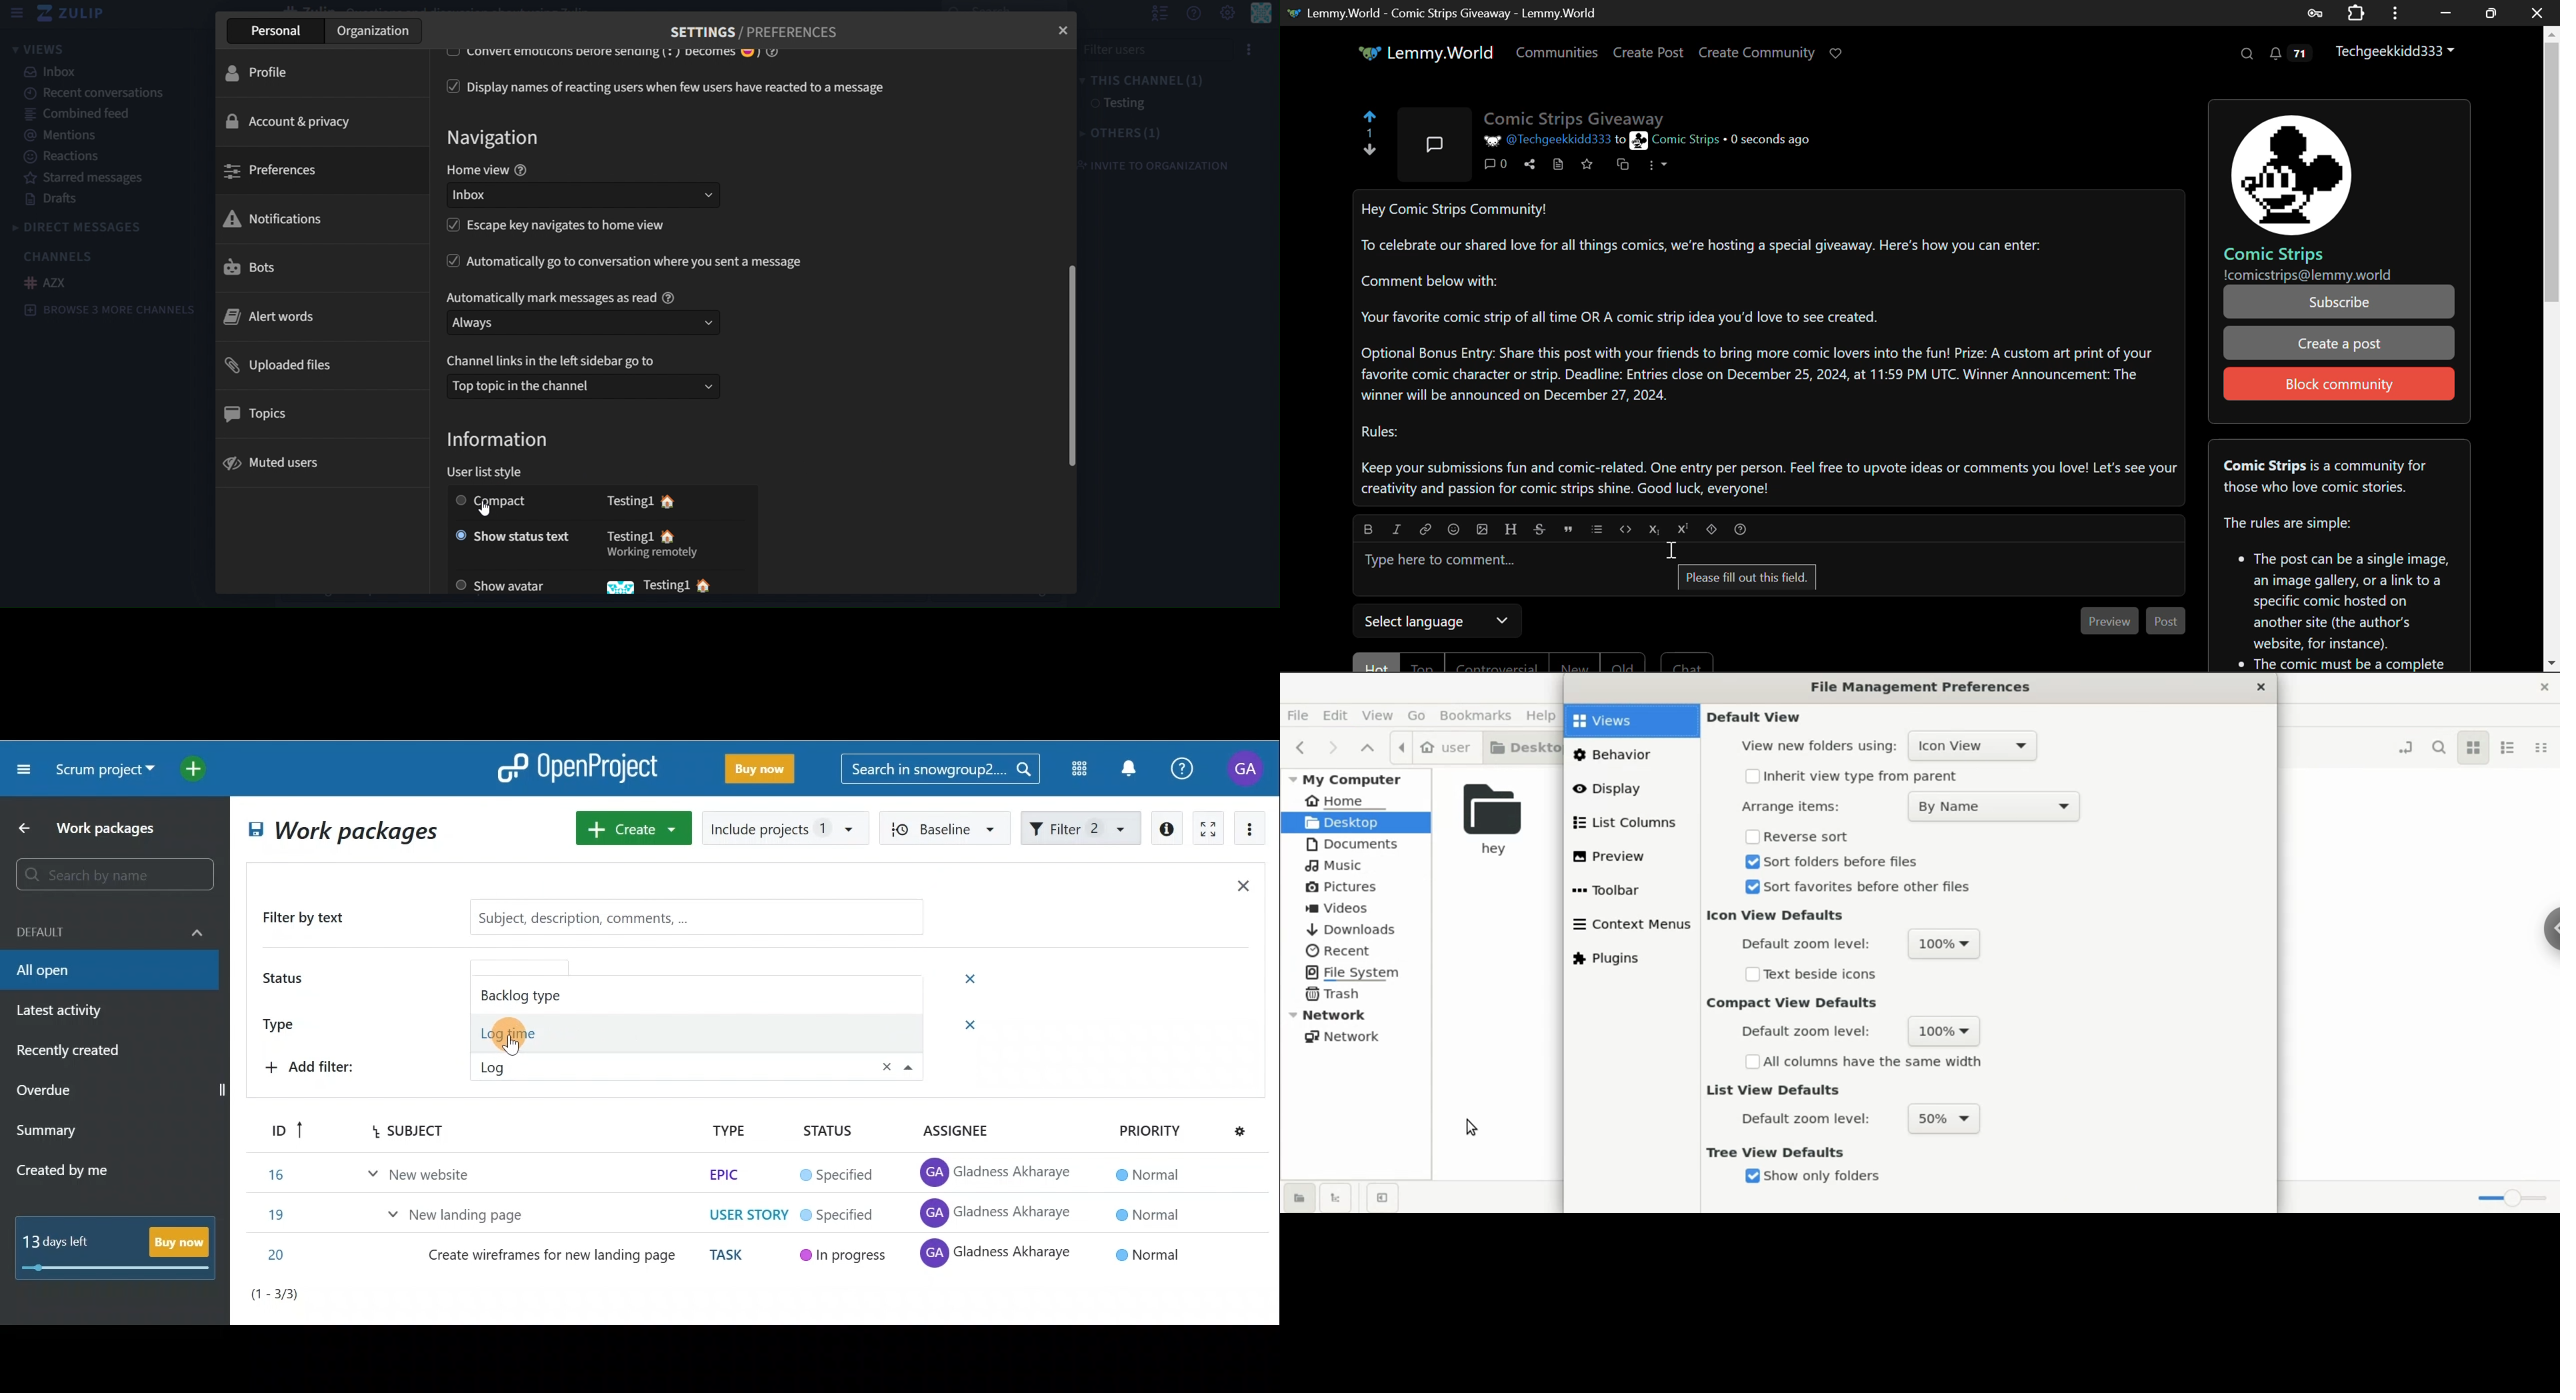 Image resolution: width=2576 pixels, height=1400 pixels. What do you see at coordinates (1483, 526) in the screenshot?
I see `upload image` at bounding box center [1483, 526].